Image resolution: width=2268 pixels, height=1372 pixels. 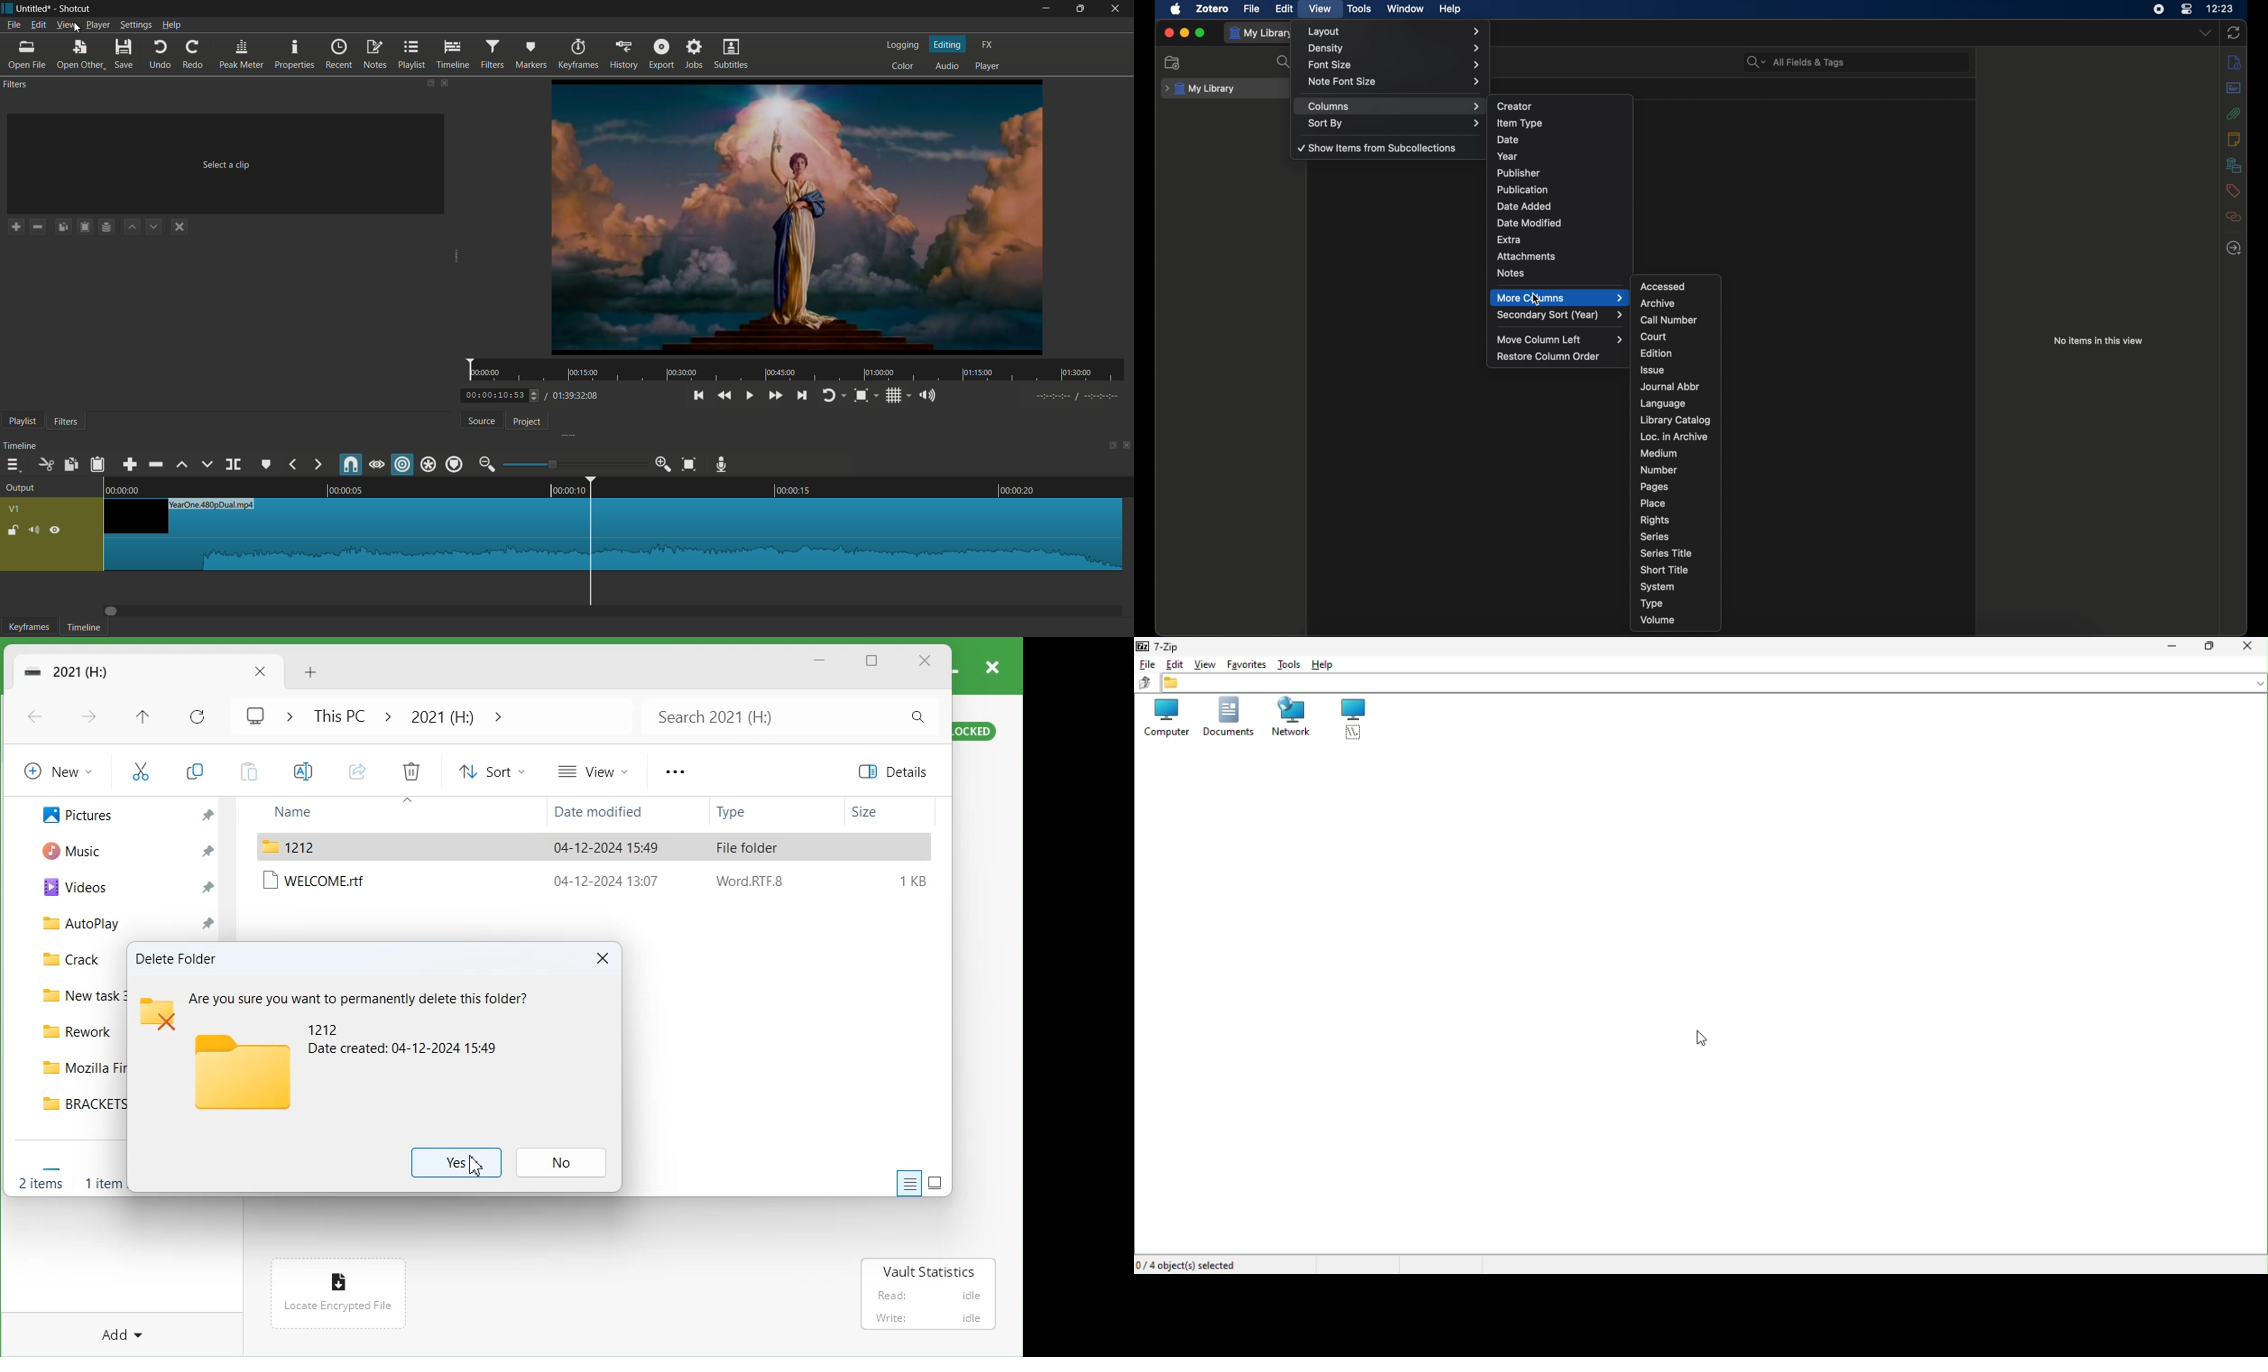 I want to click on short title, so click(x=1665, y=570).